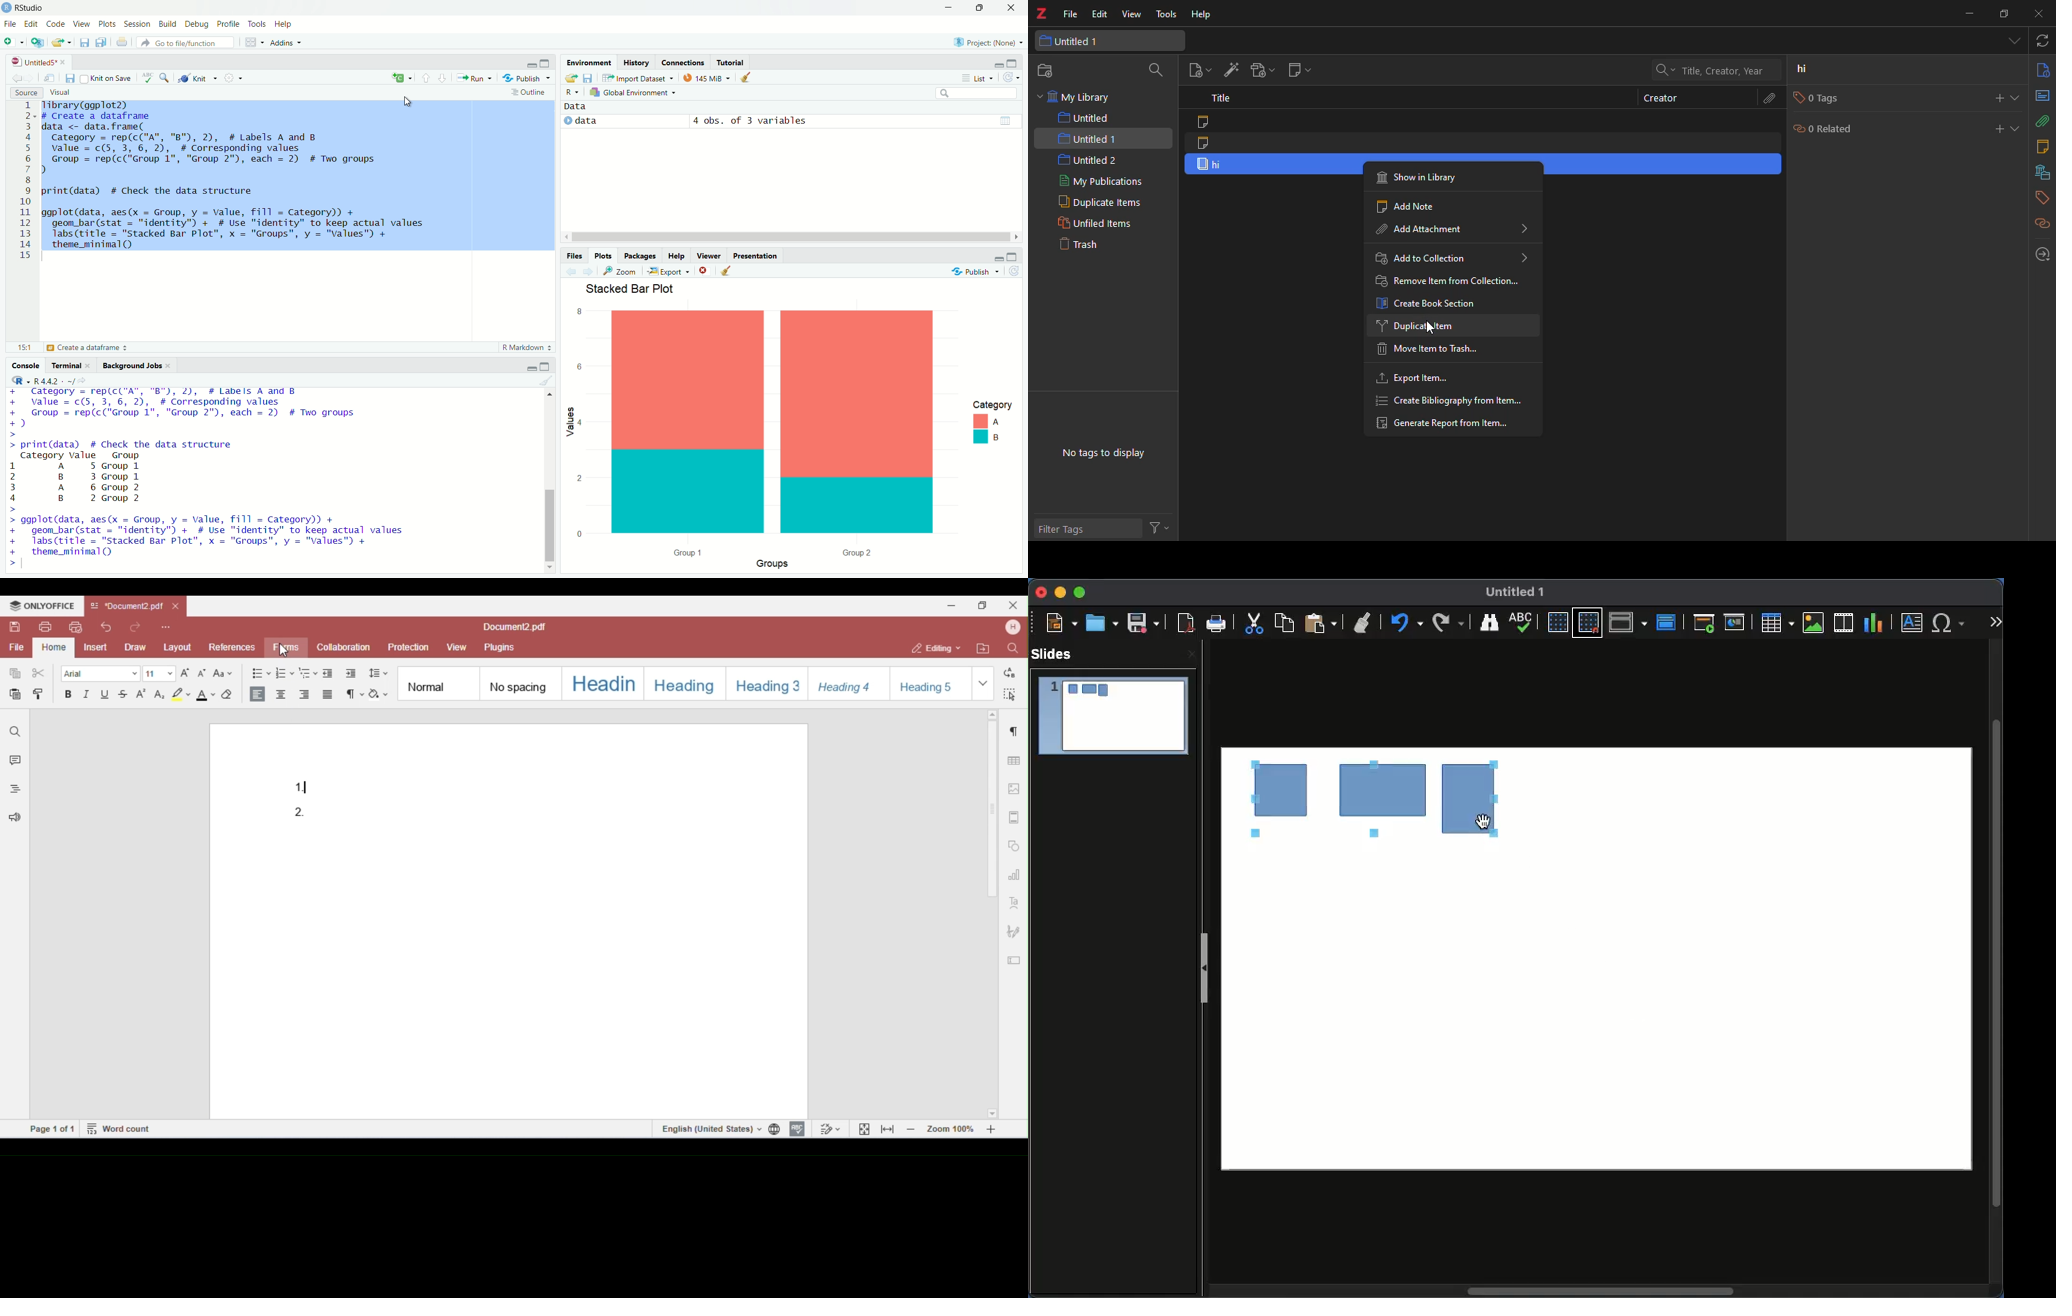 The height and width of the screenshot is (1316, 2072). What do you see at coordinates (1097, 15) in the screenshot?
I see `edit` at bounding box center [1097, 15].